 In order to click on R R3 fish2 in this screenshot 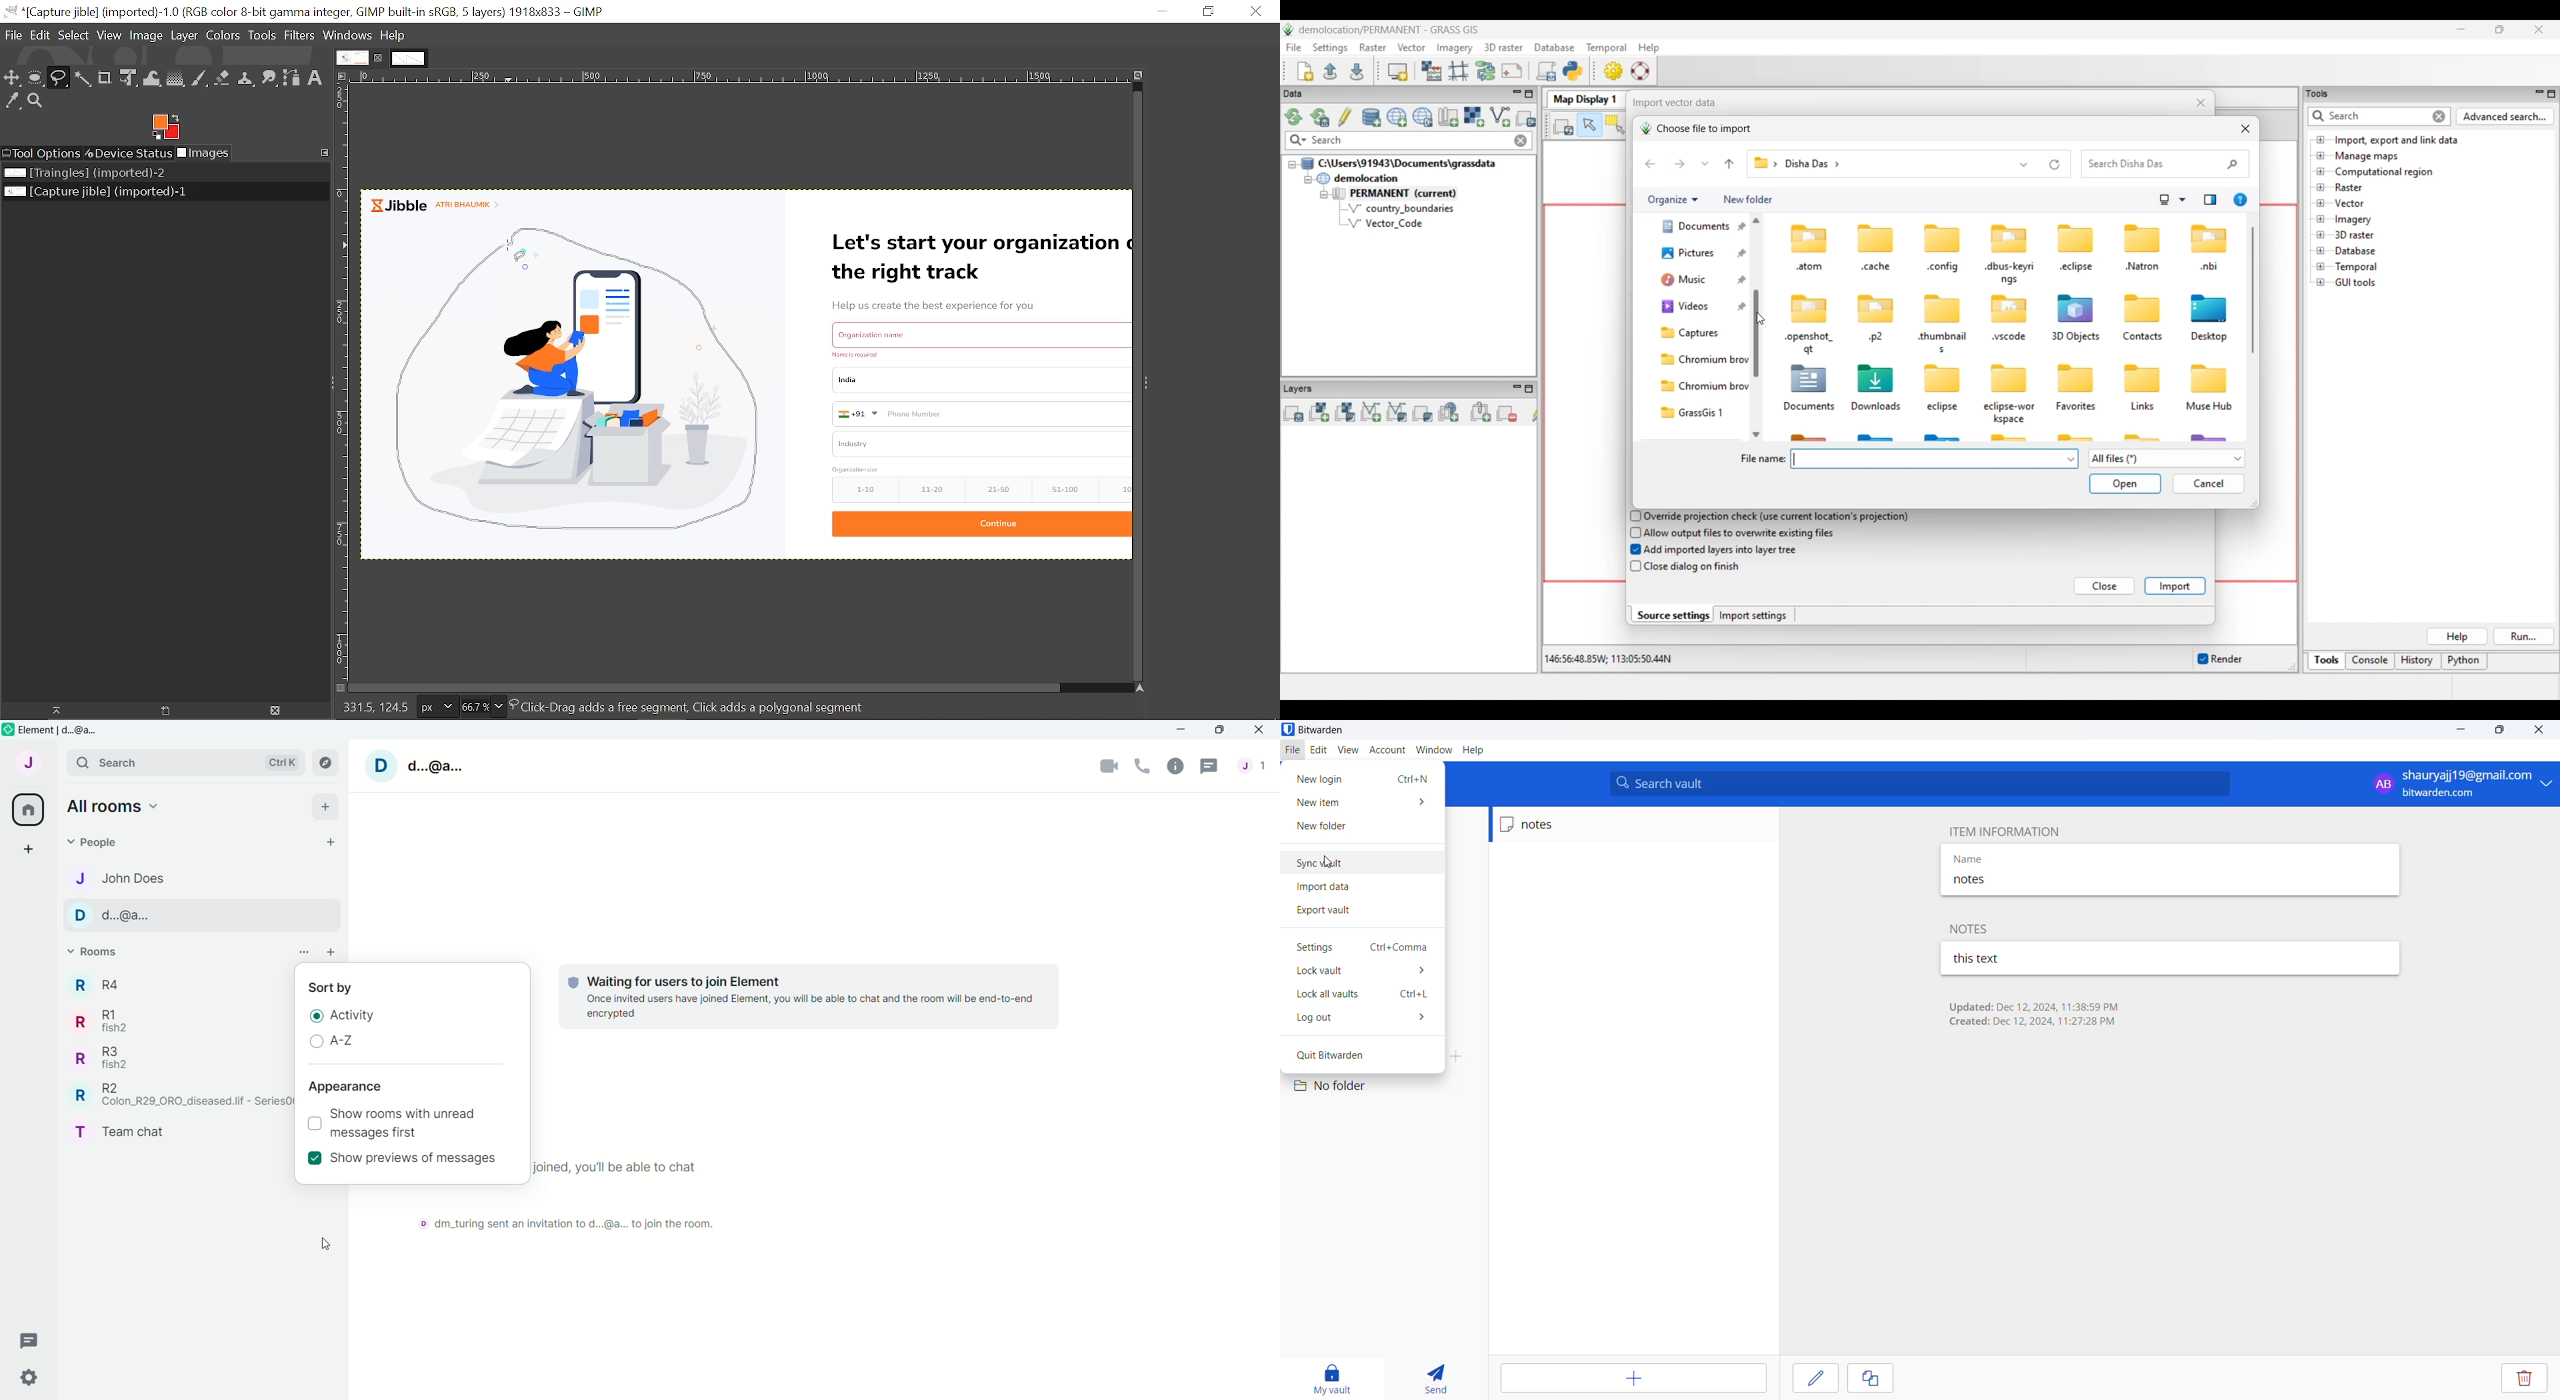, I will do `click(107, 1058)`.